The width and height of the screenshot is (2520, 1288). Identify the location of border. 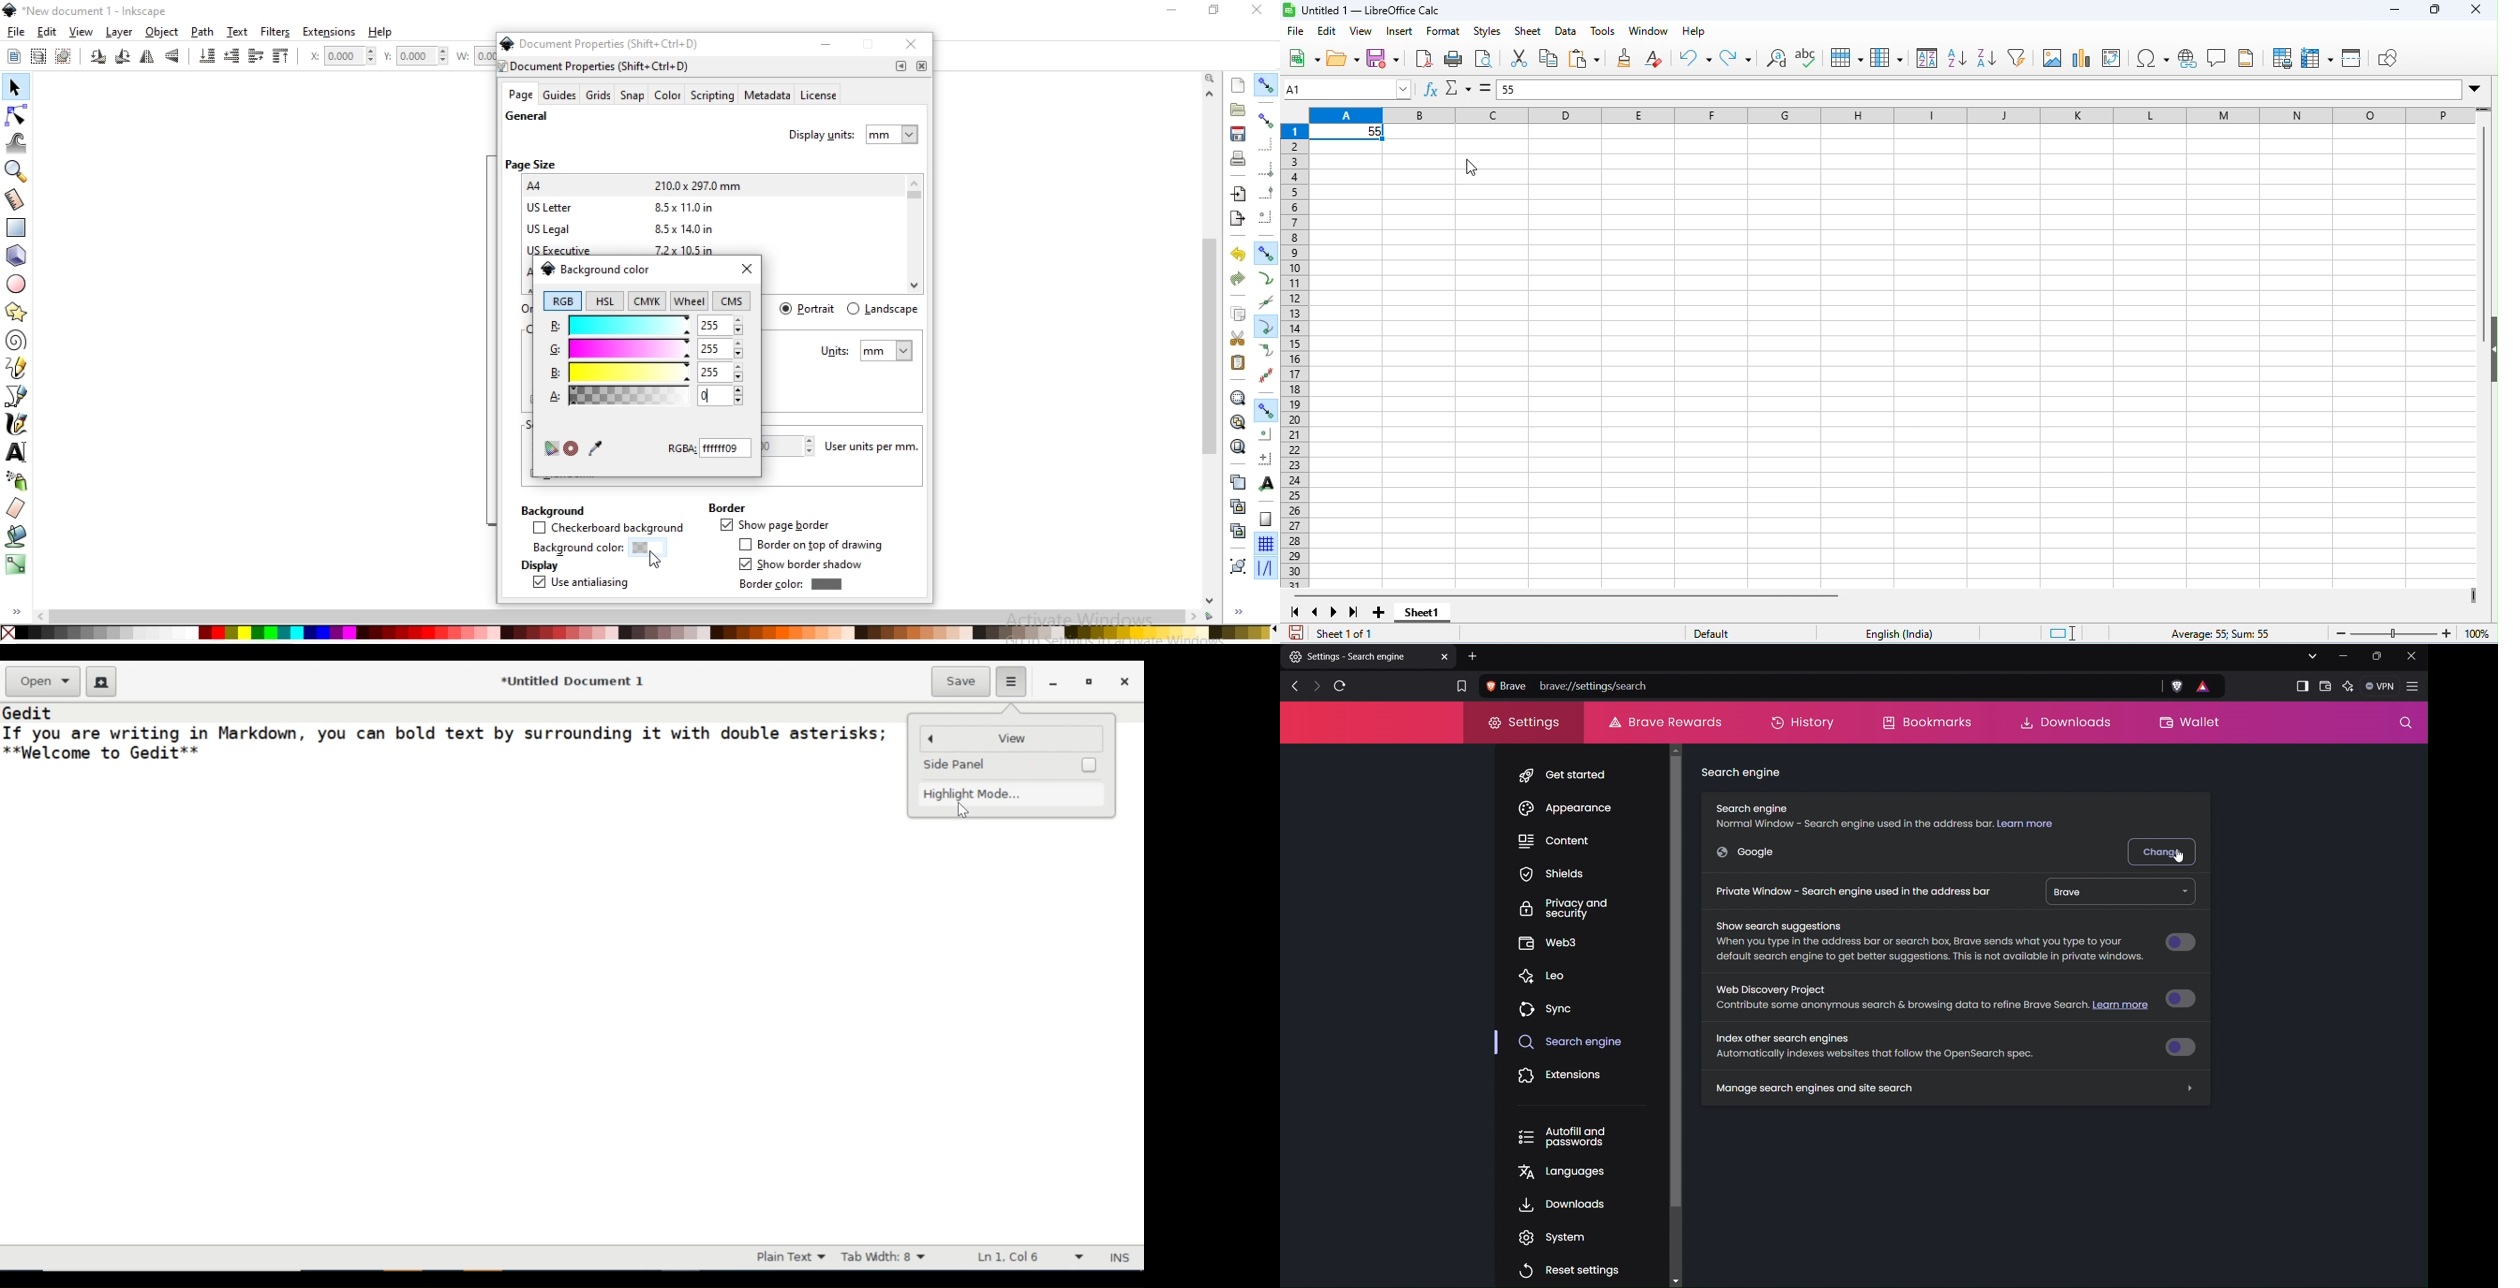
(726, 507).